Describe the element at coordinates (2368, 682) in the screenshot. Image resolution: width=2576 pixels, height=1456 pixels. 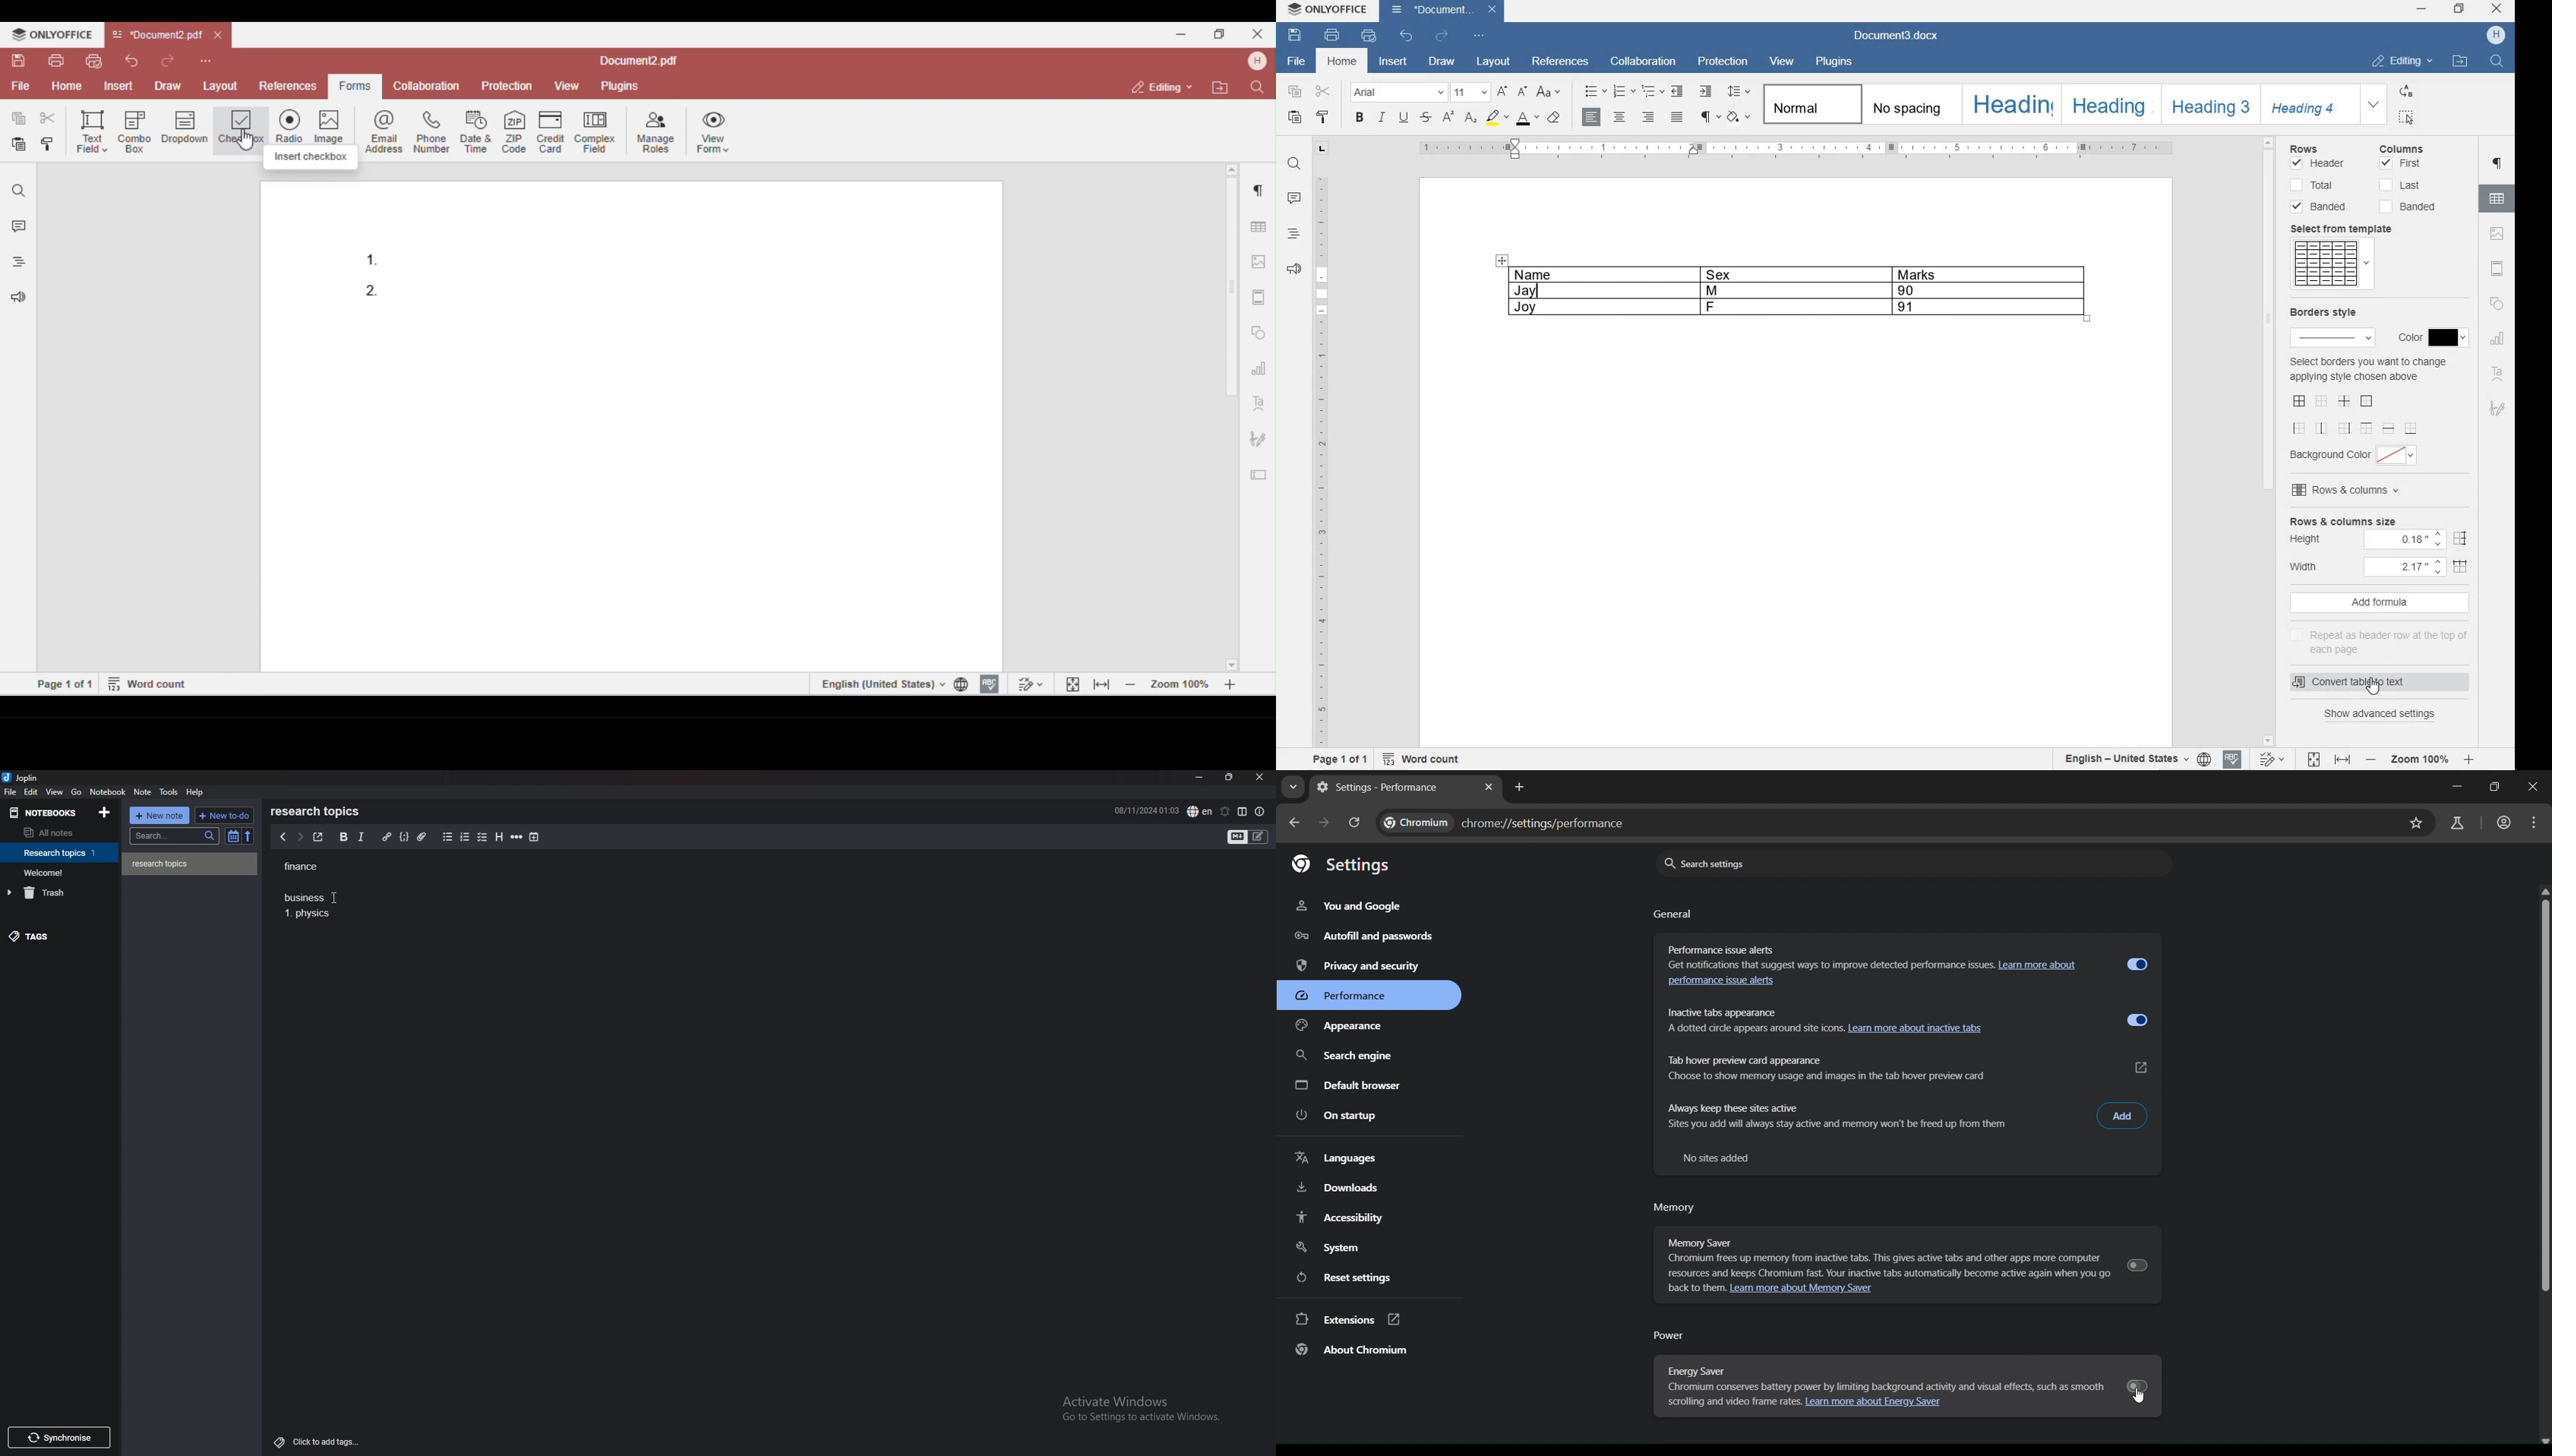
I see `convert table to text` at that location.